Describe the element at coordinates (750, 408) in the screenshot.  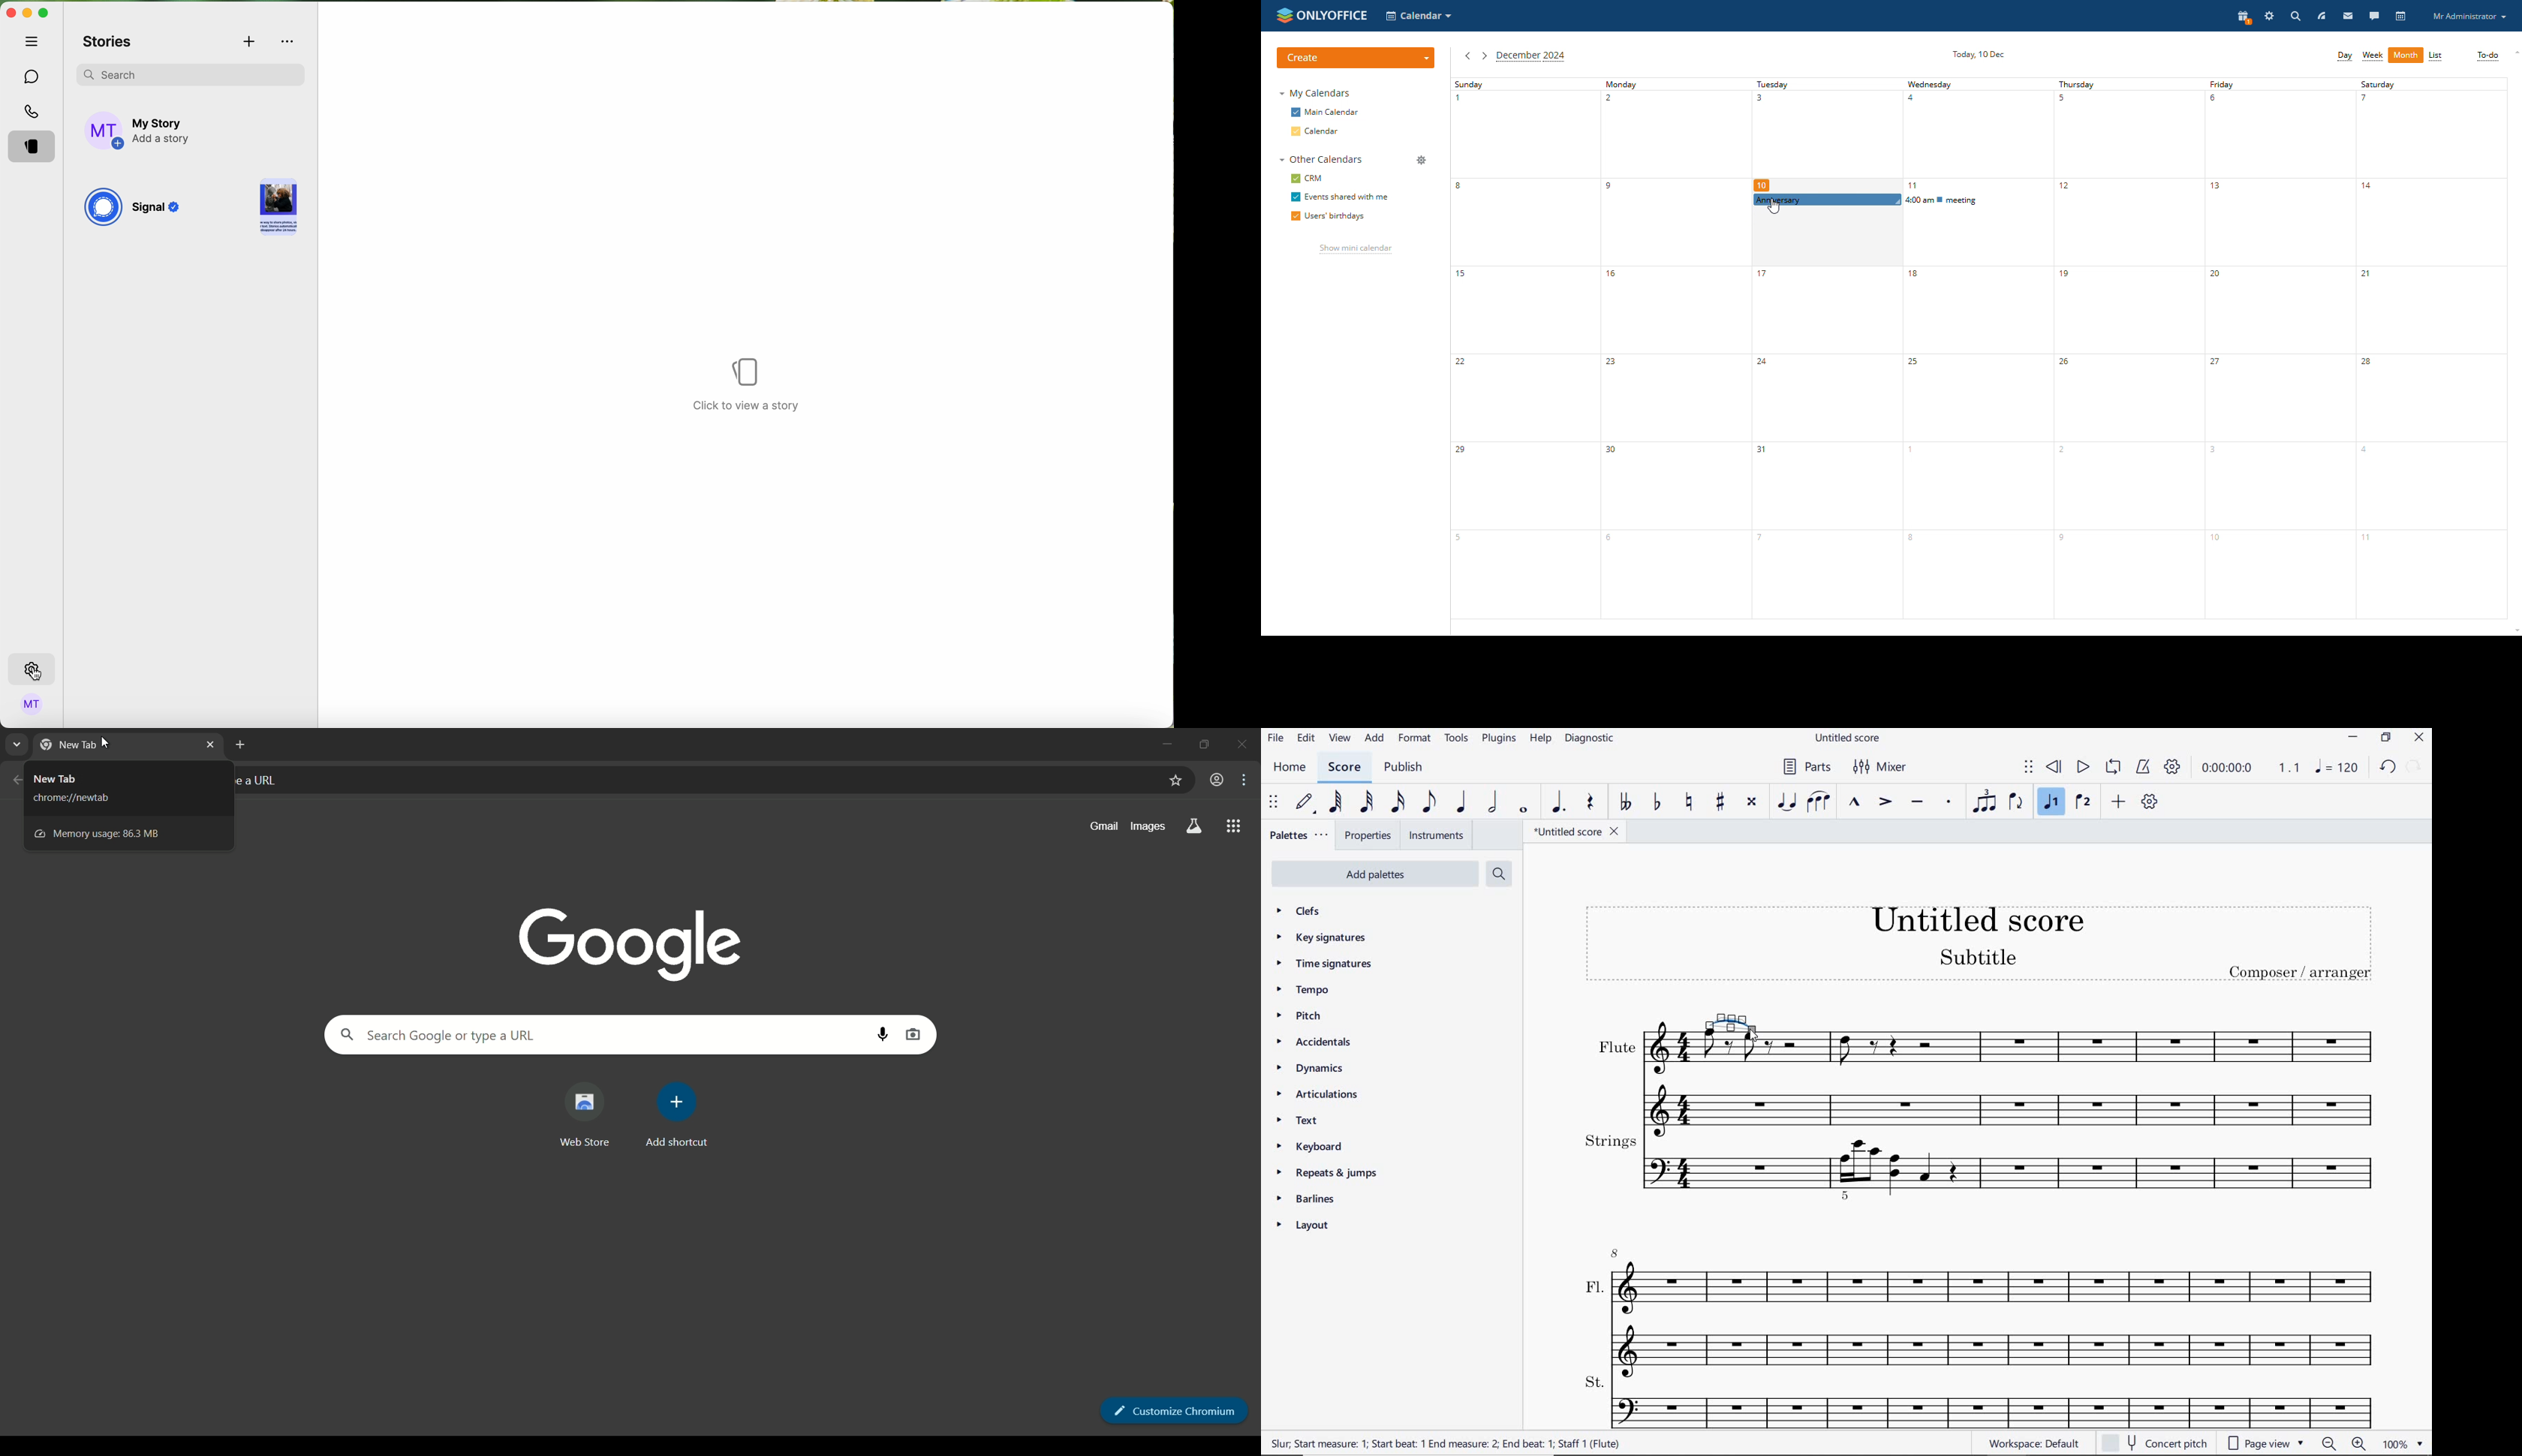
I see `click to view a story` at that location.